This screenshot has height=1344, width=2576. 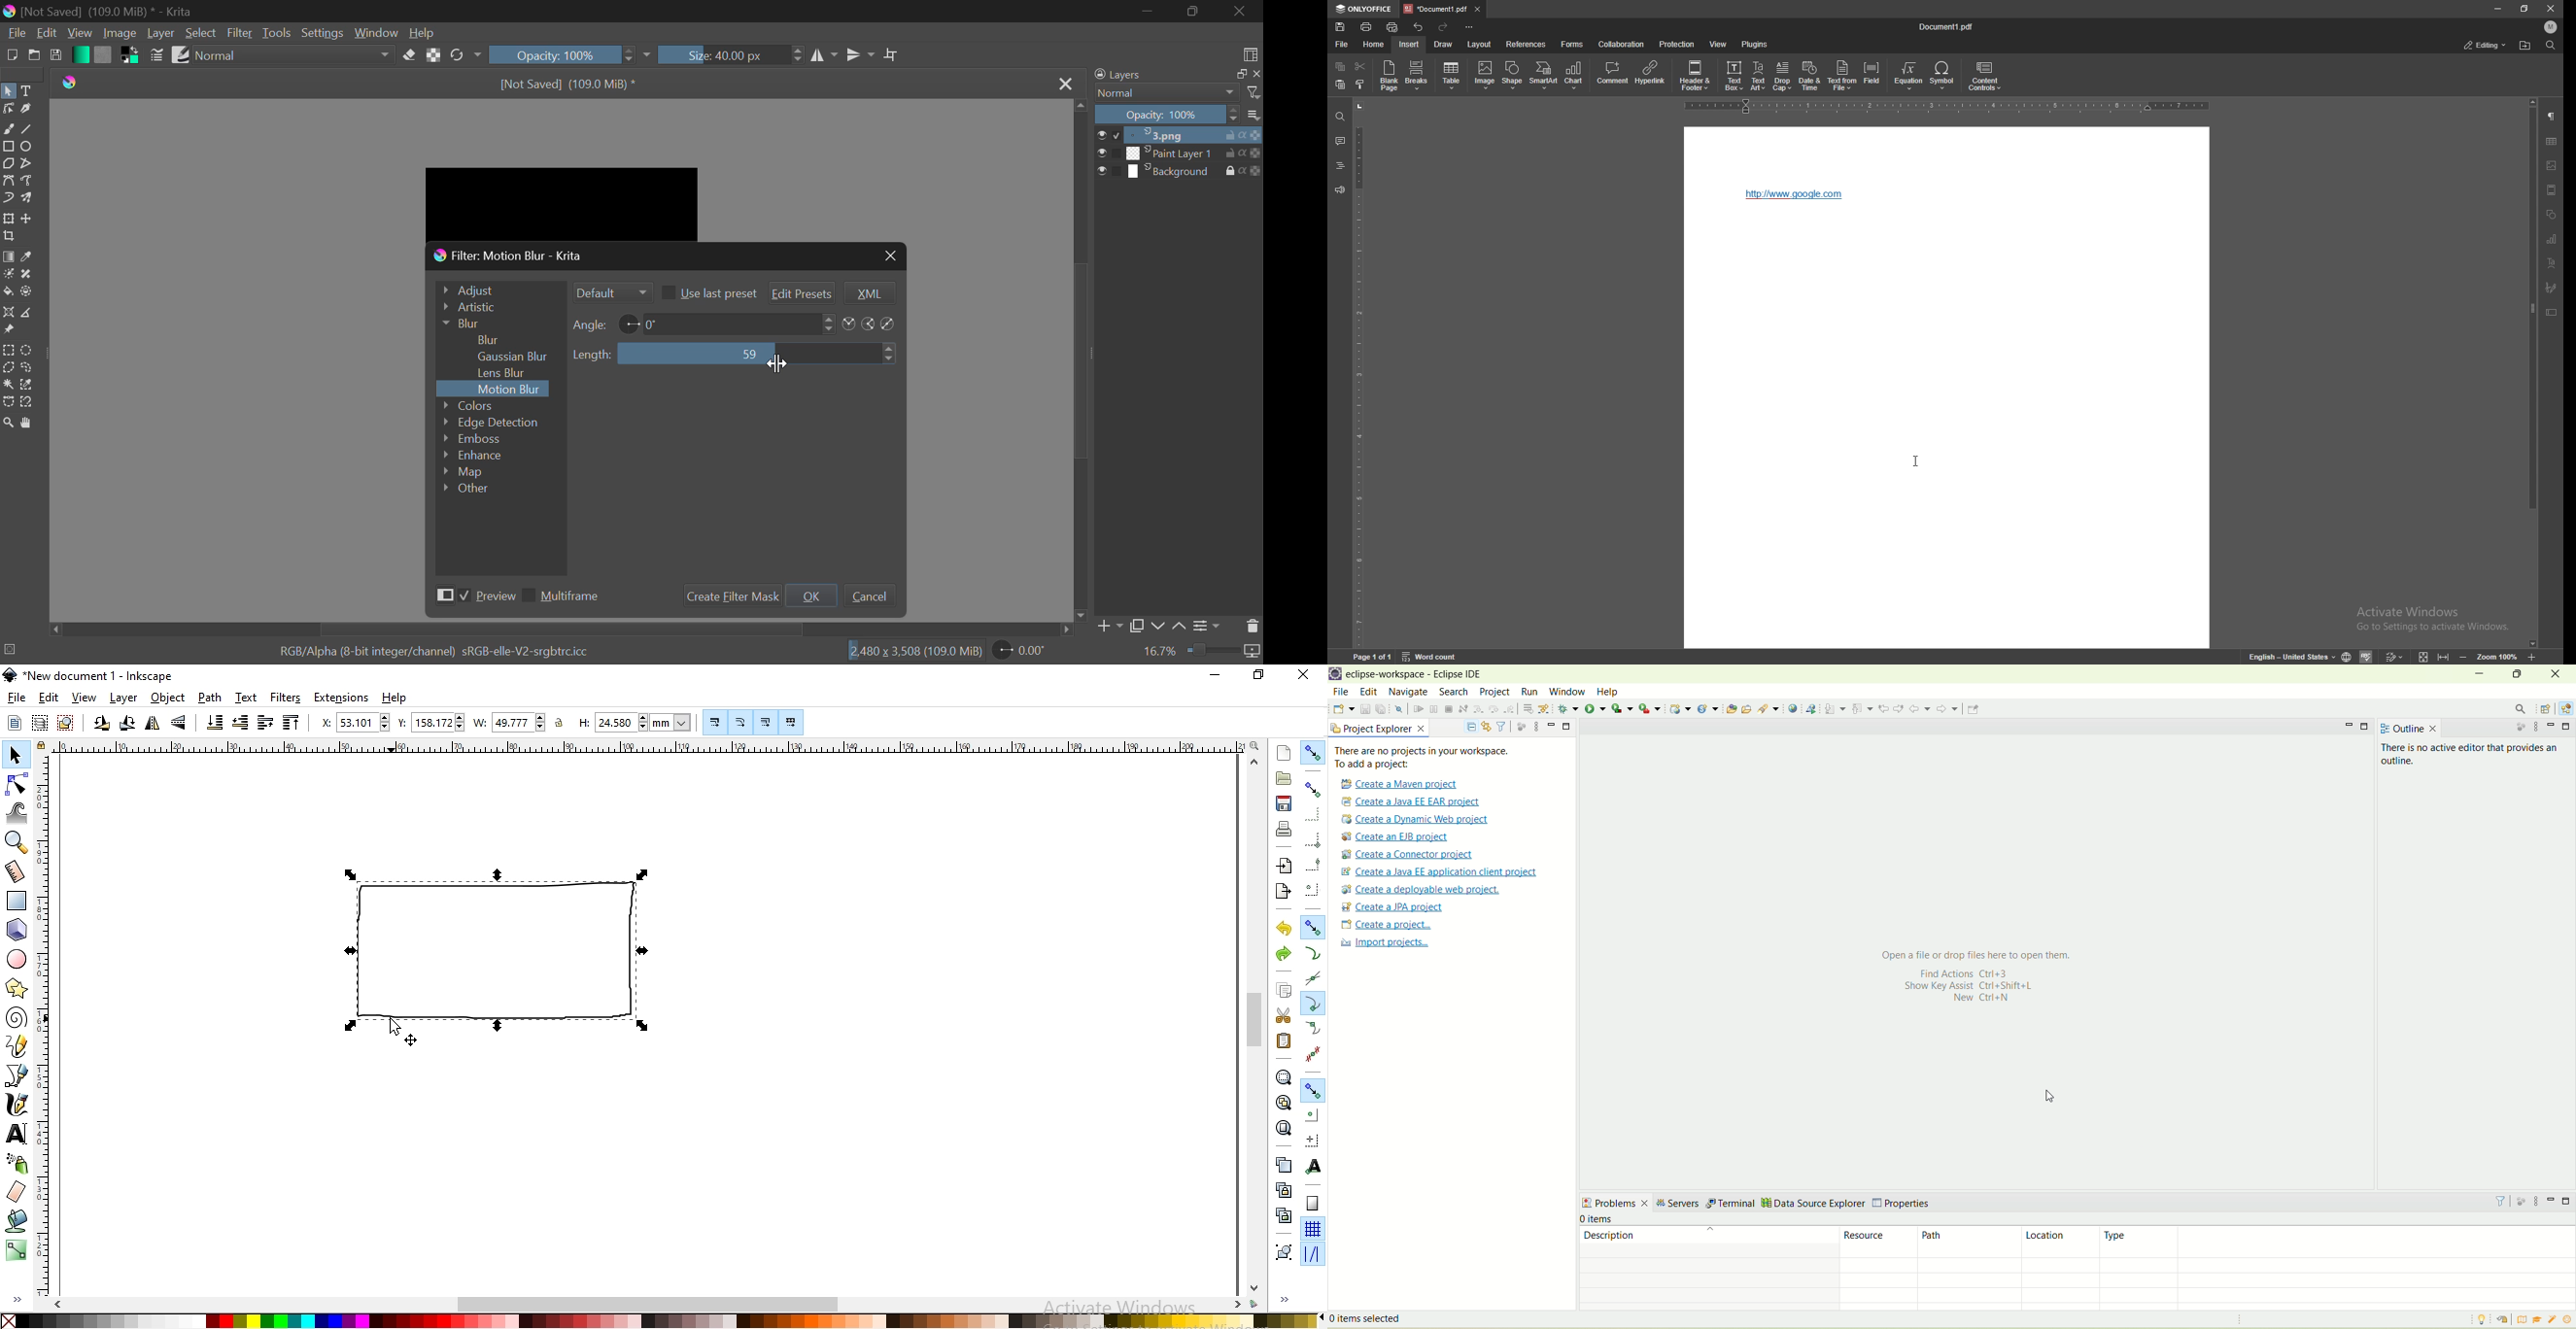 What do you see at coordinates (2552, 288) in the screenshot?
I see `signature field` at bounding box center [2552, 288].